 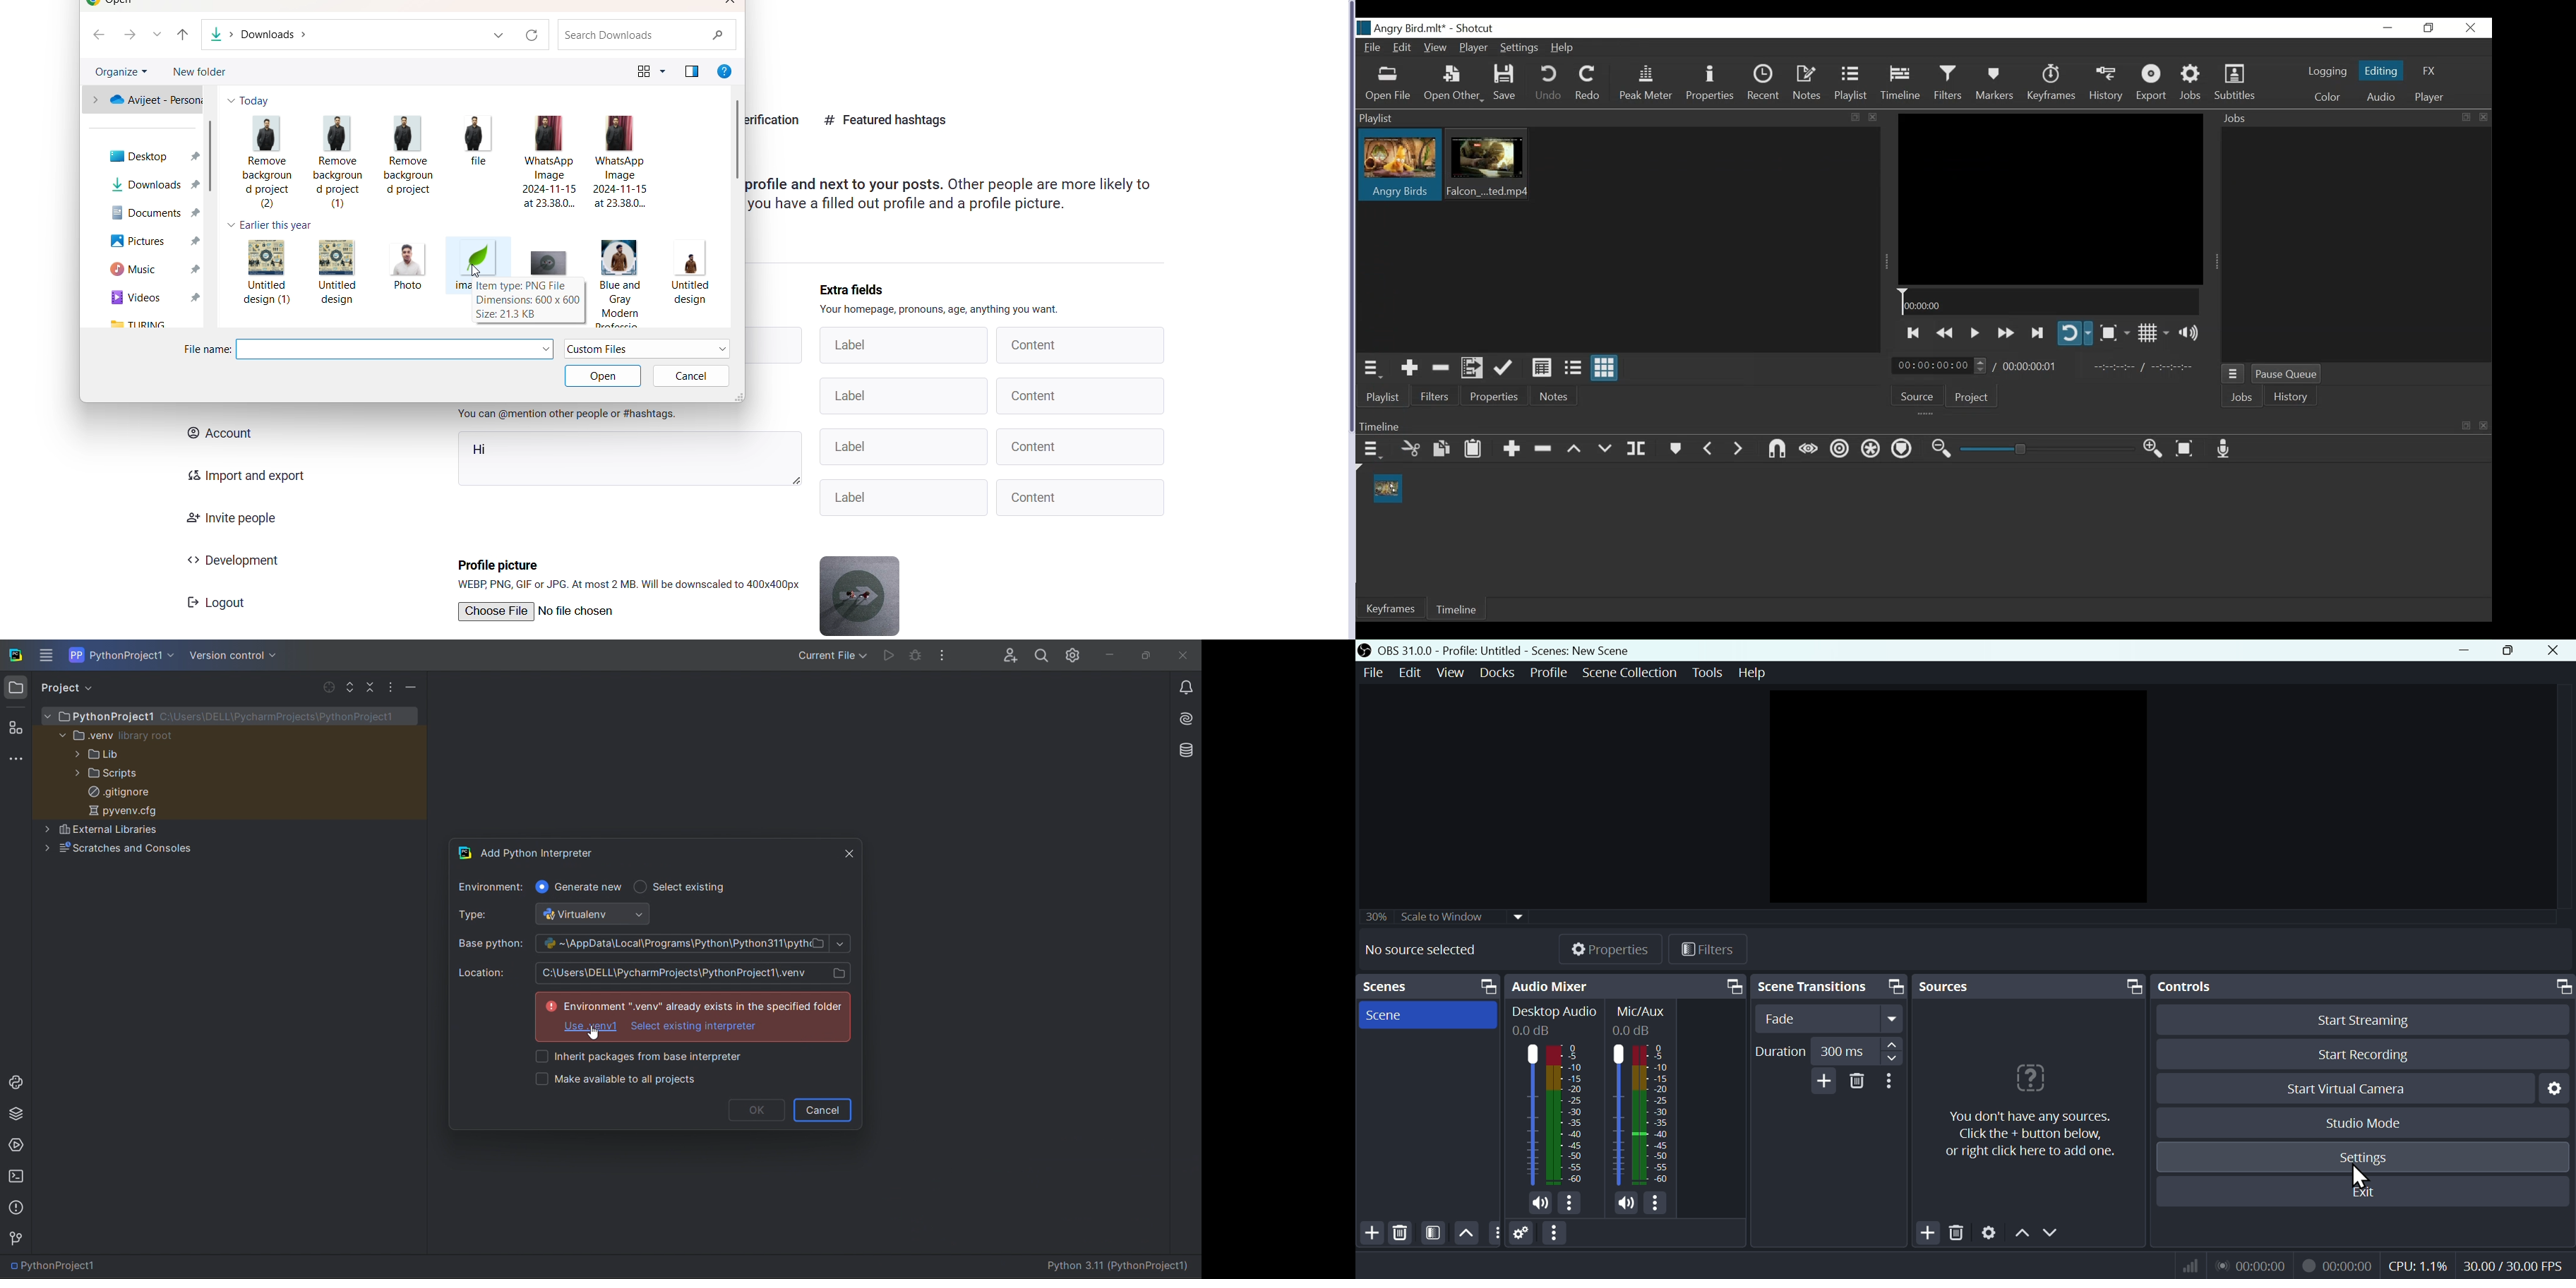 What do you see at coordinates (143, 100) in the screenshot?
I see `personal` at bounding box center [143, 100].